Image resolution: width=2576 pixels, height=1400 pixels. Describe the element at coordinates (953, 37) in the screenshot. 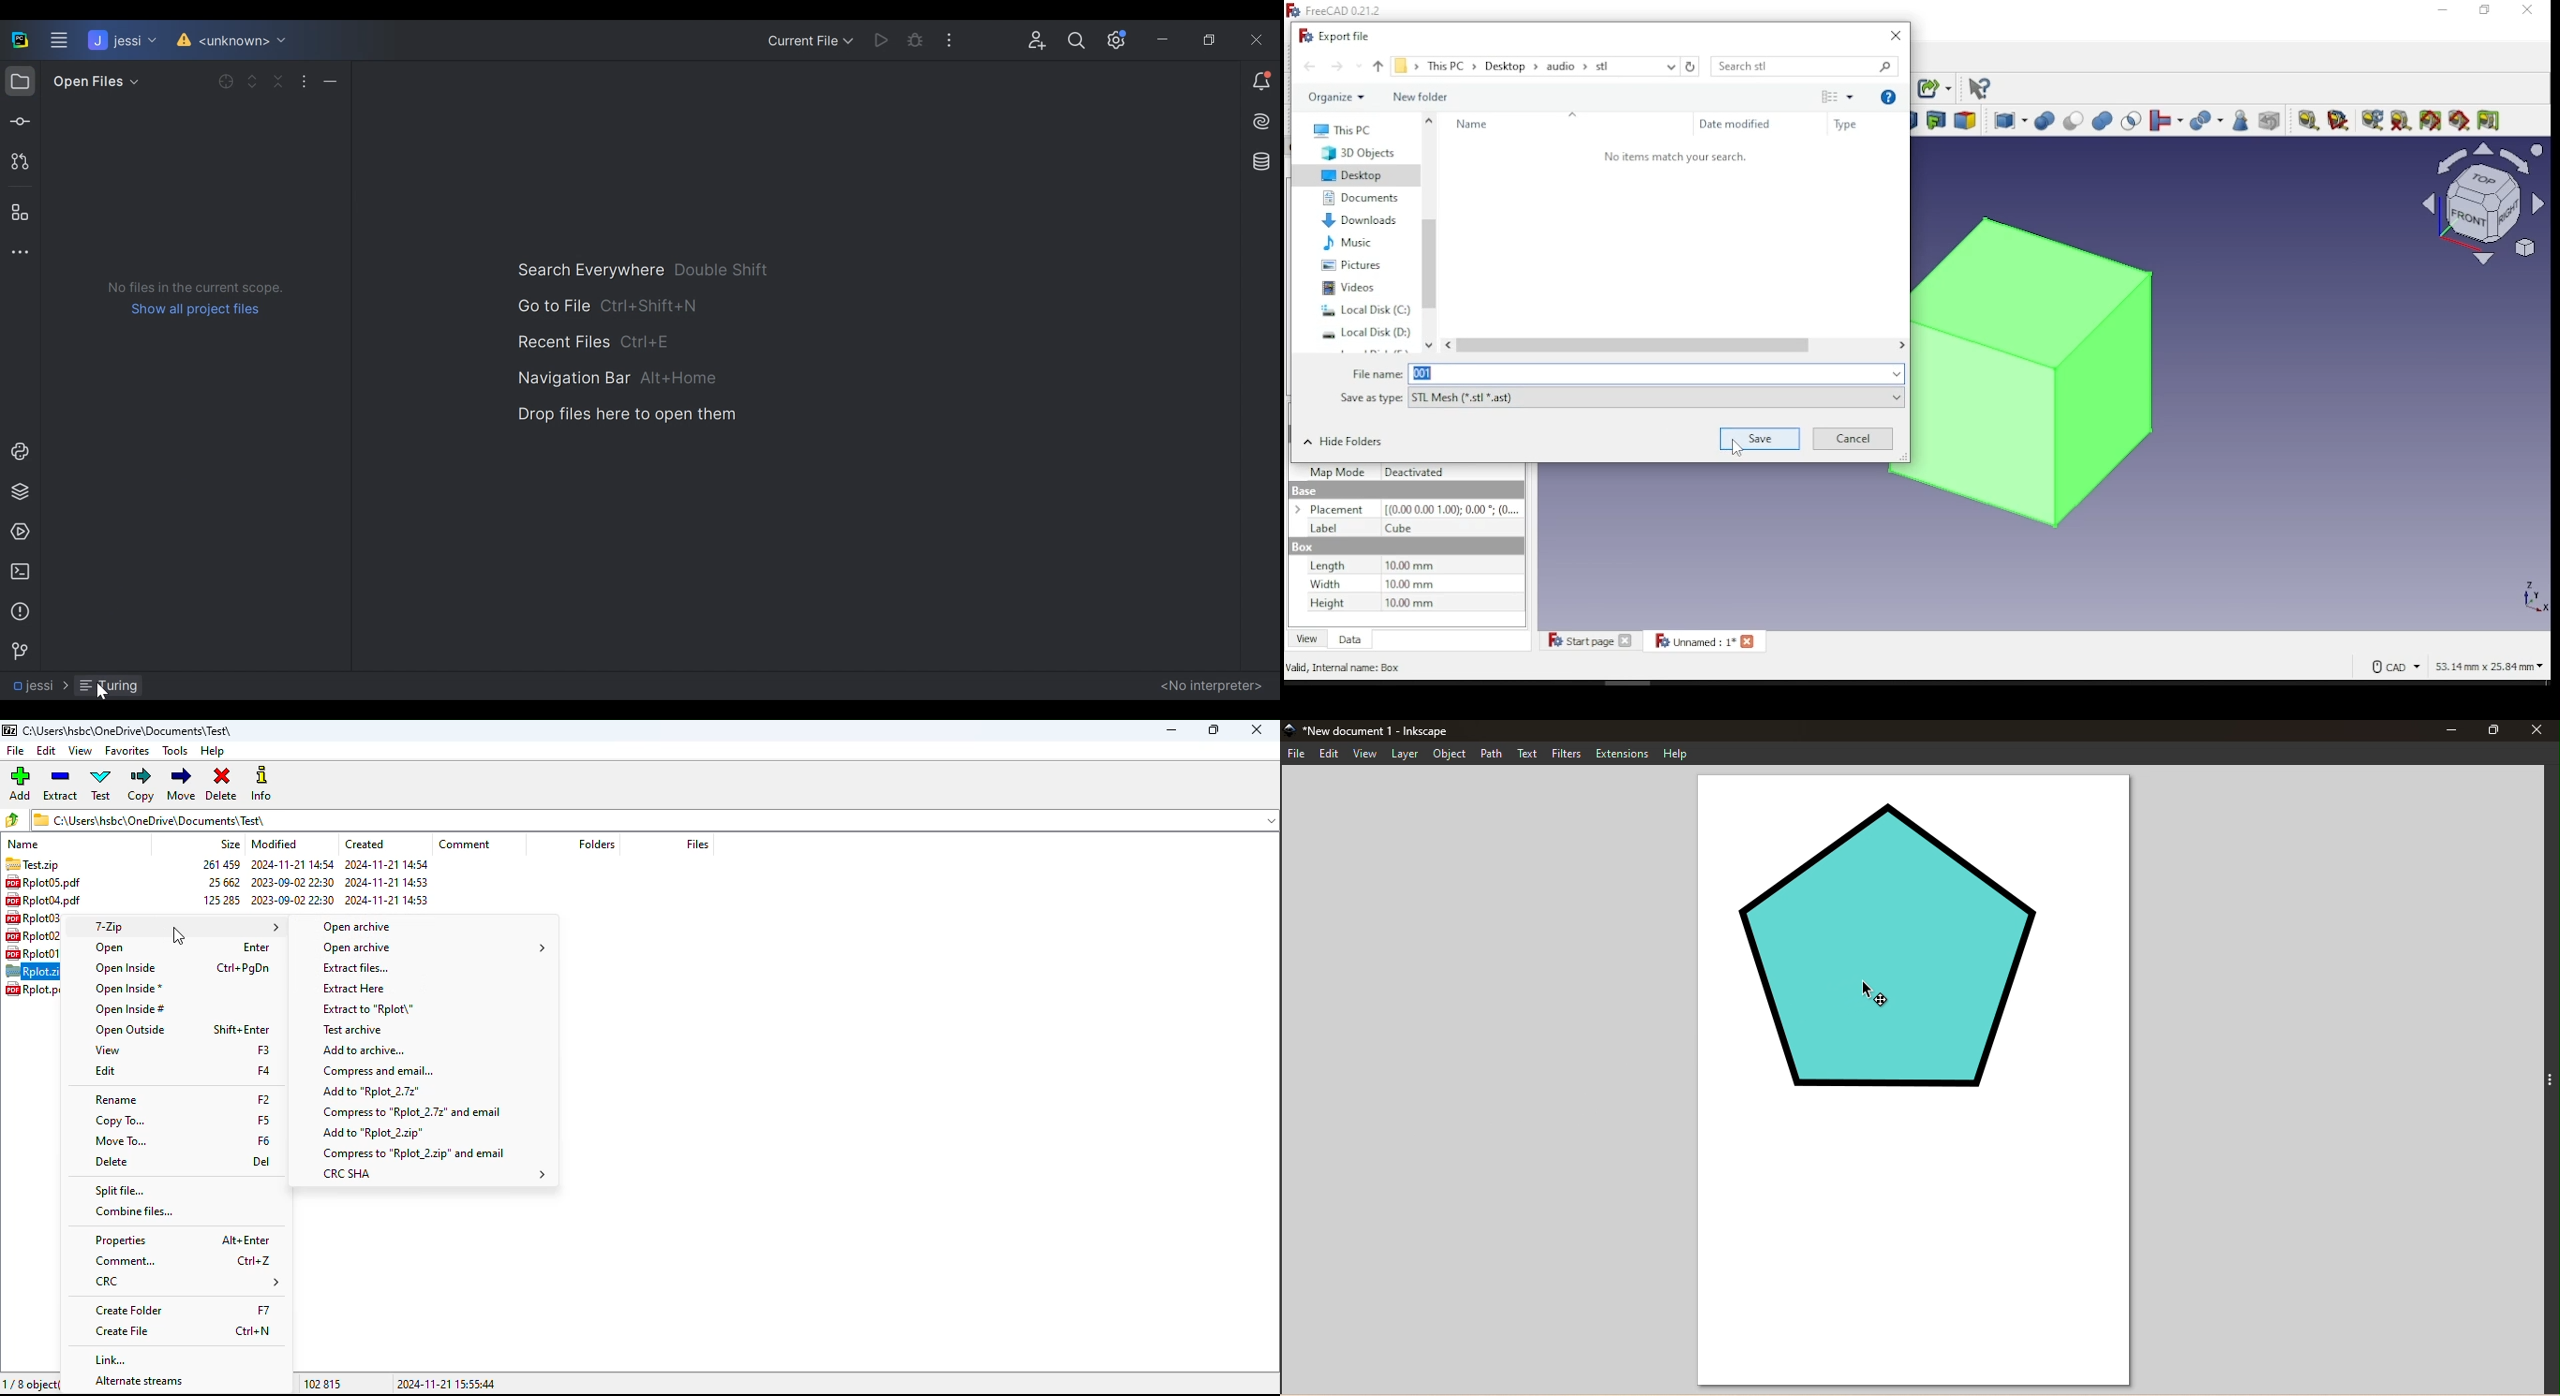

I see `More Options` at that location.